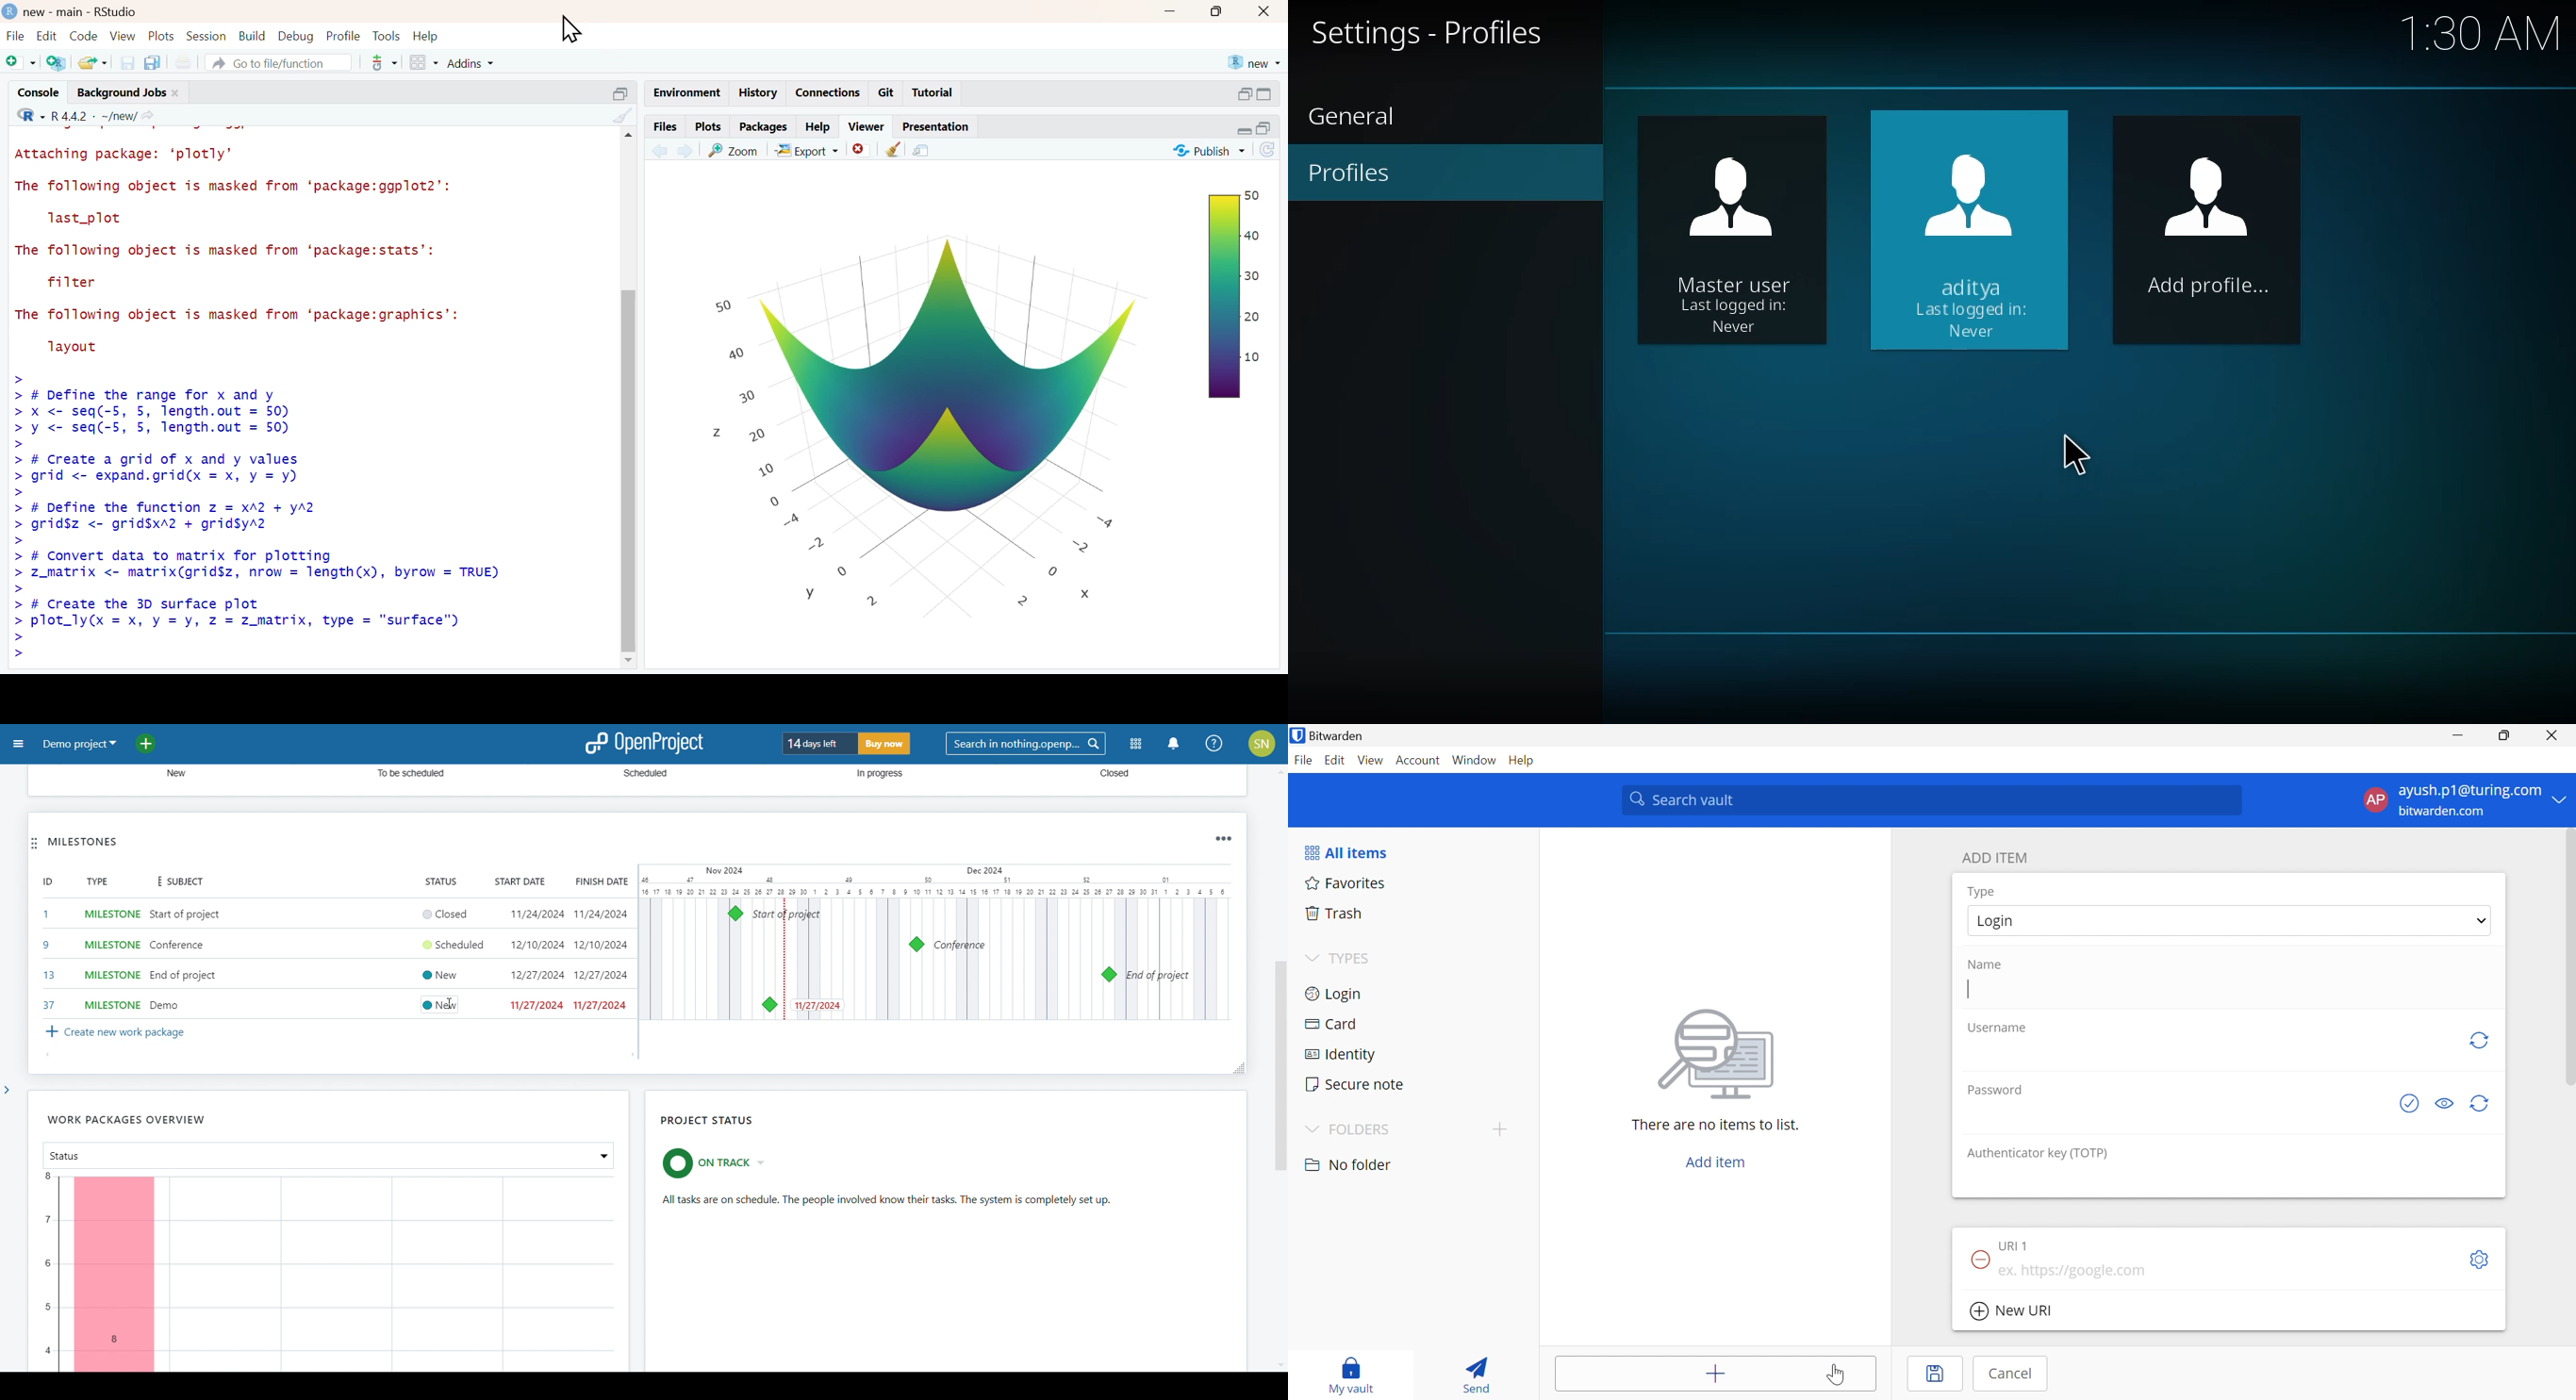  What do you see at coordinates (1273, 130) in the screenshot?
I see `maximize` at bounding box center [1273, 130].